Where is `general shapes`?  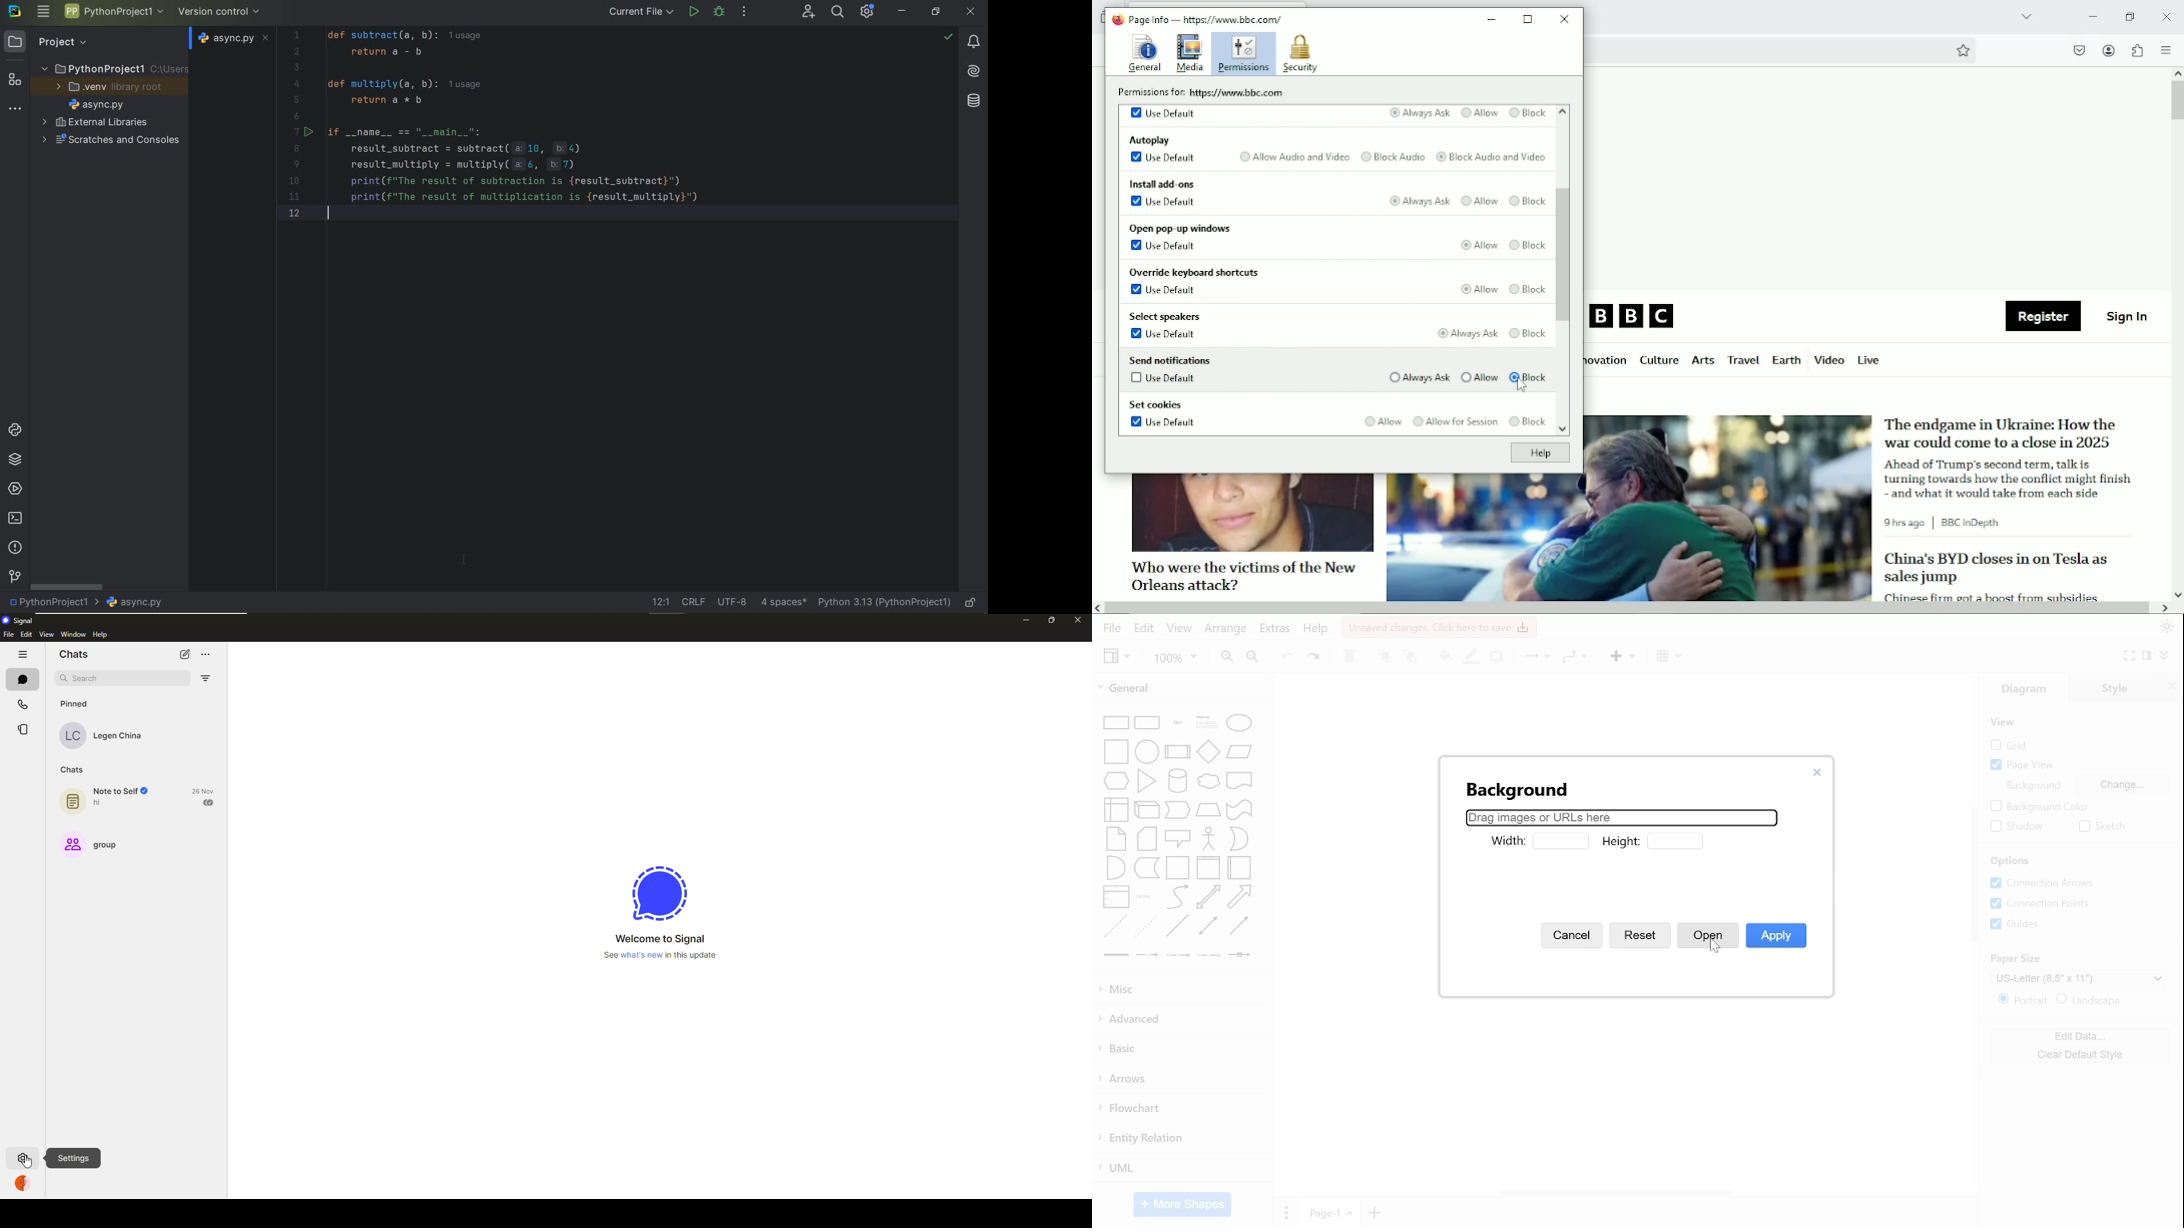
general shapes is located at coordinates (1178, 956).